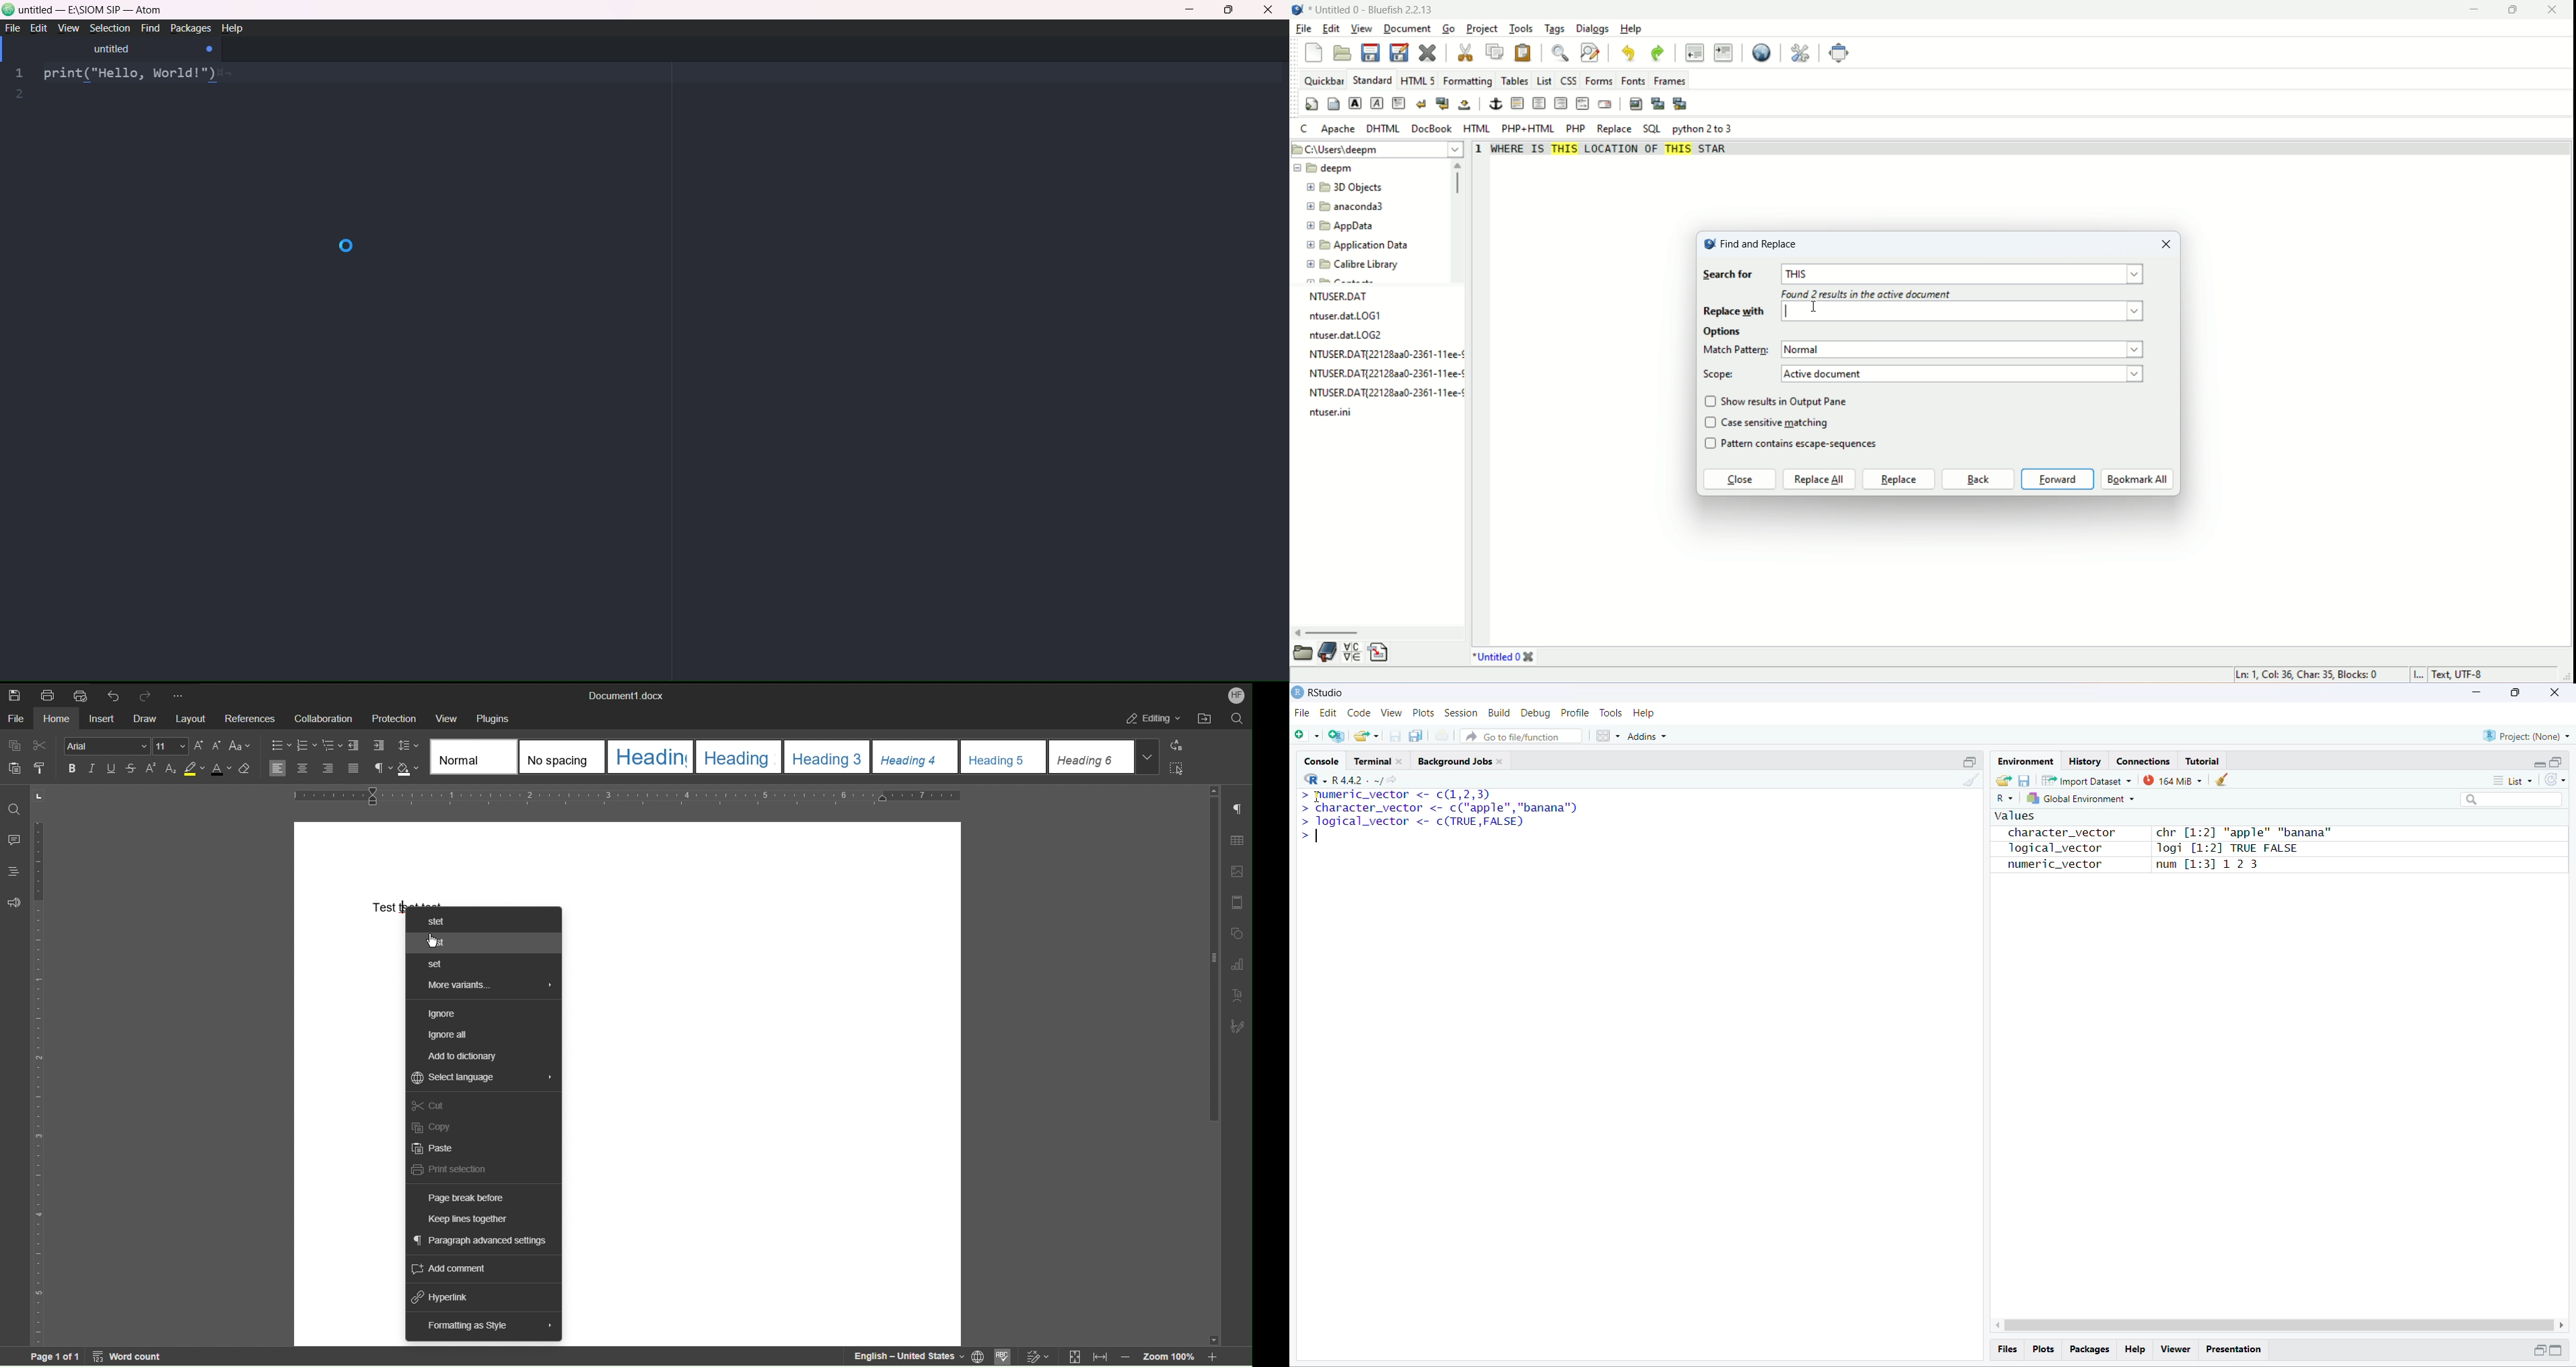  What do you see at coordinates (13, 694) in the screenshot?
I see `Save` at bounding box center [13, 694].